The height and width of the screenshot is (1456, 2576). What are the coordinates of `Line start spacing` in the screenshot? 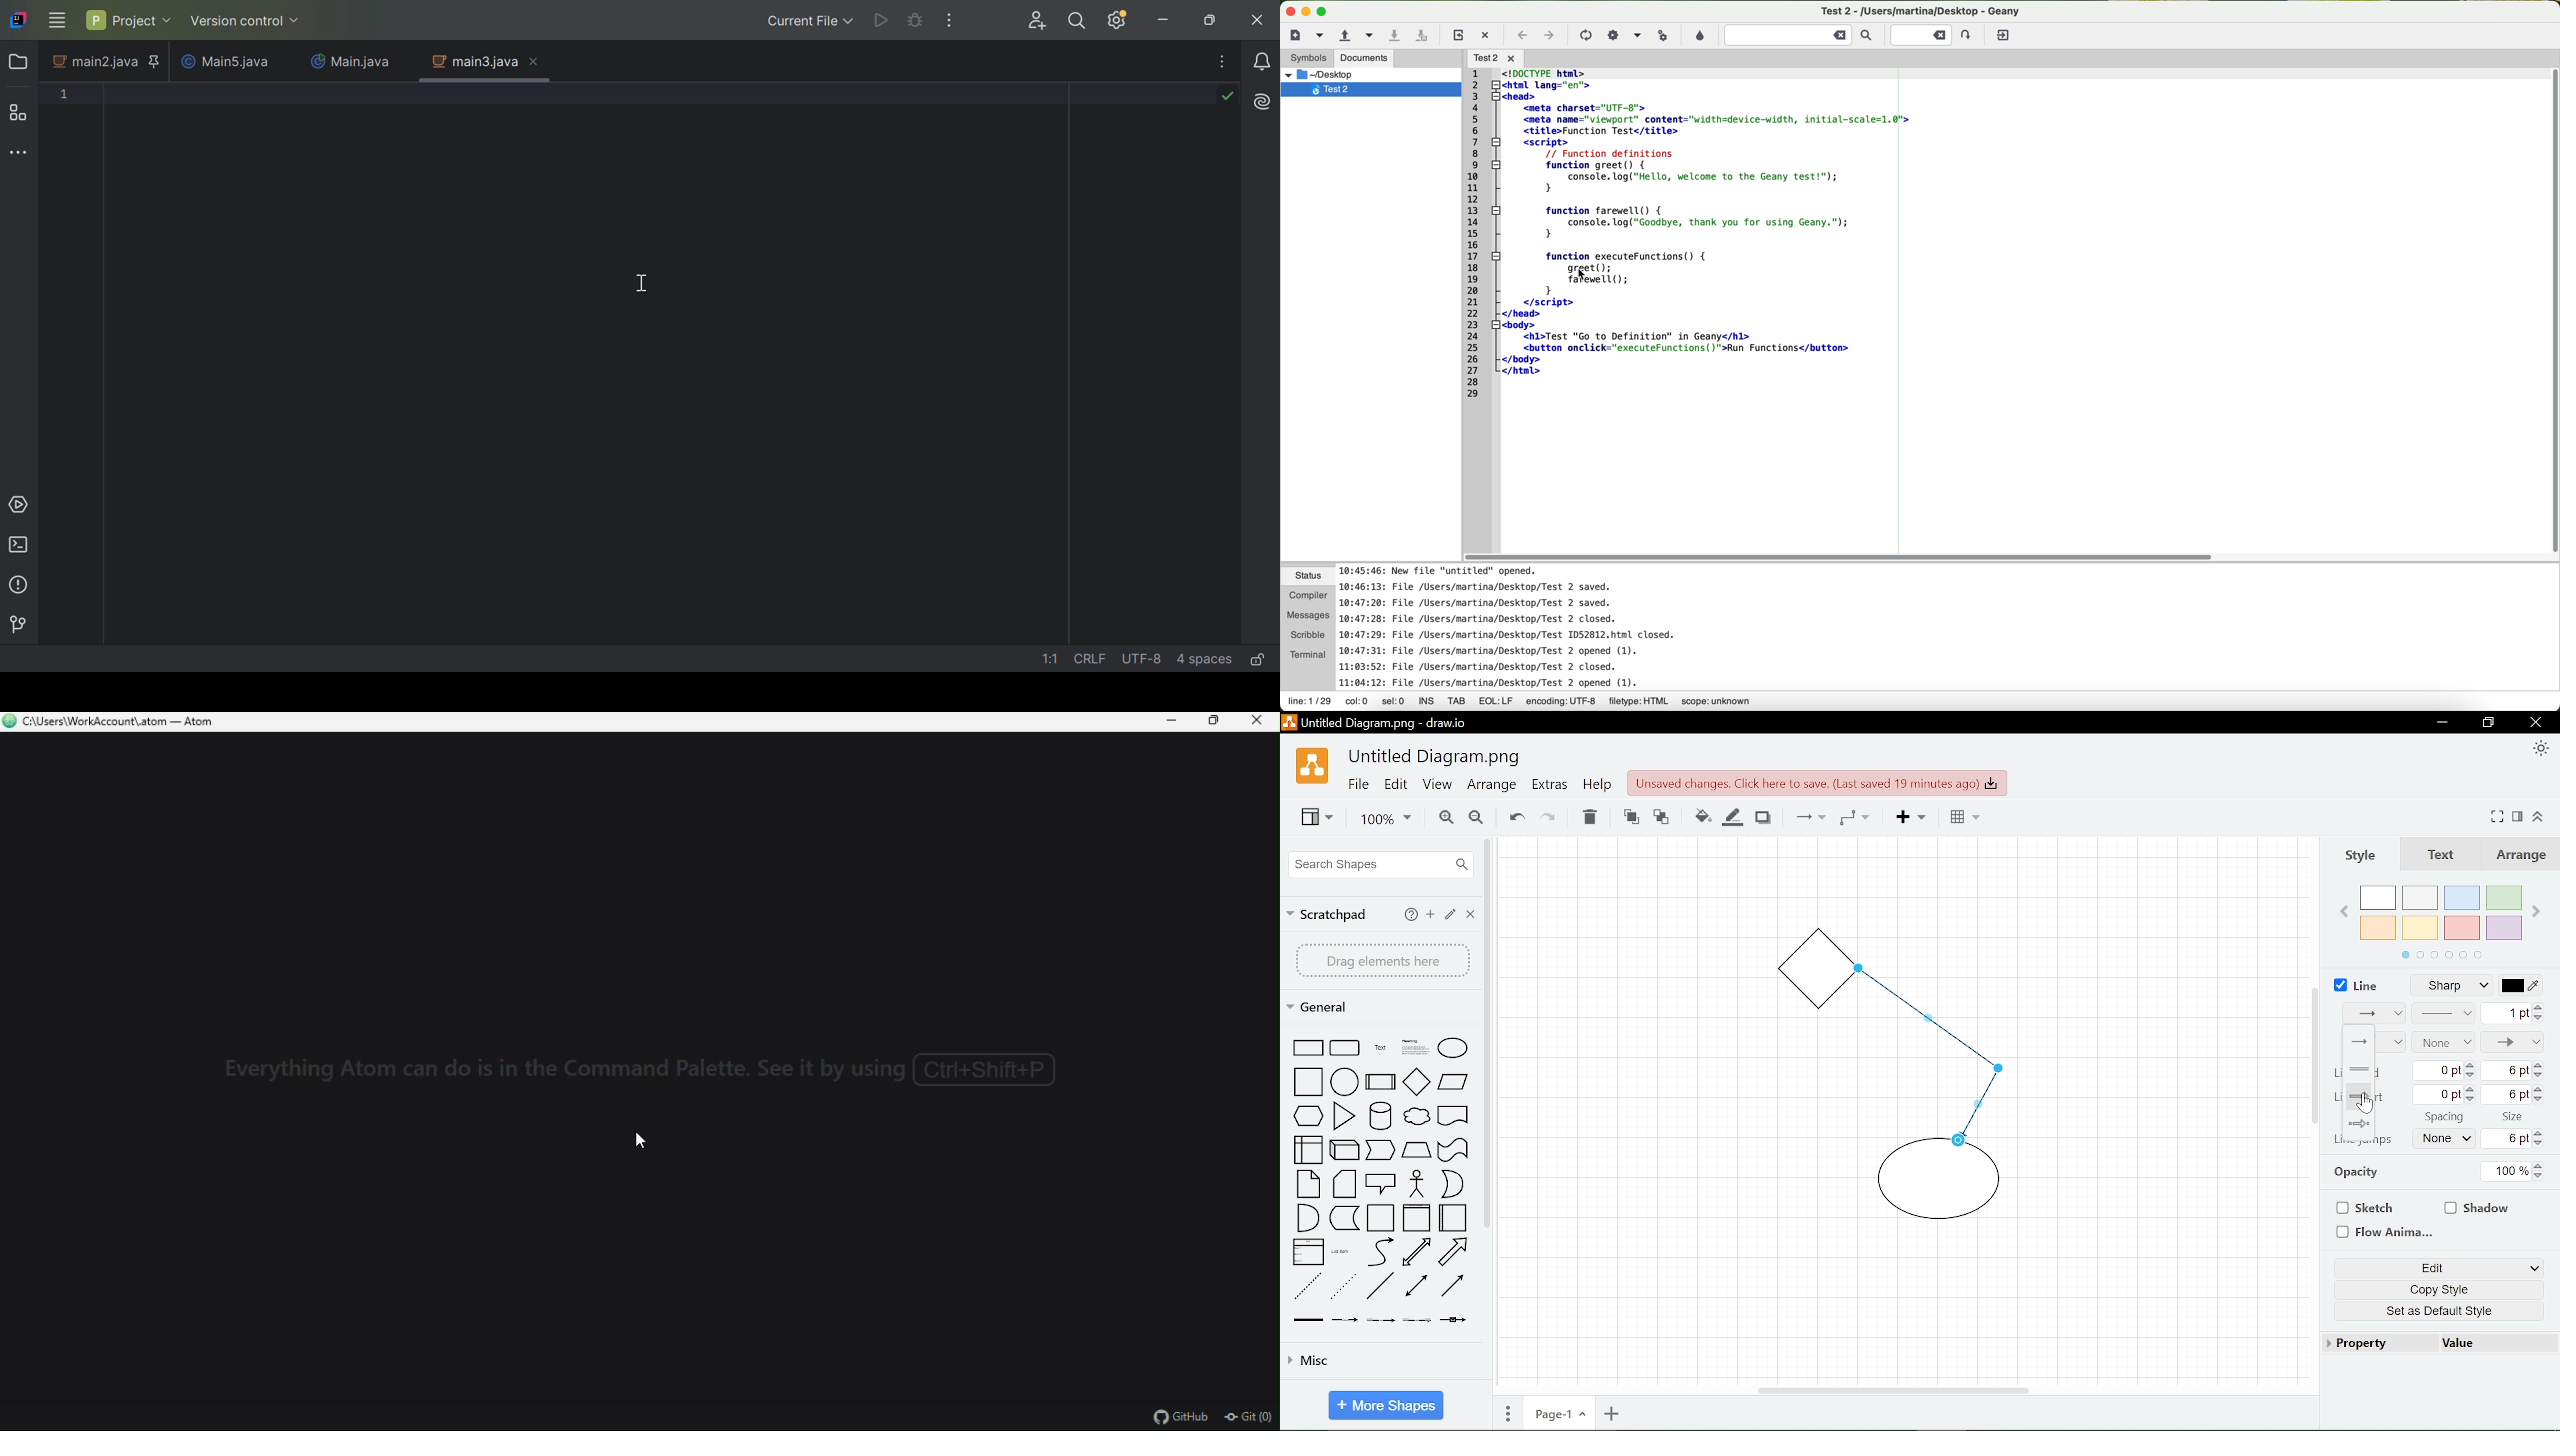 It's located at (2441, 1095).